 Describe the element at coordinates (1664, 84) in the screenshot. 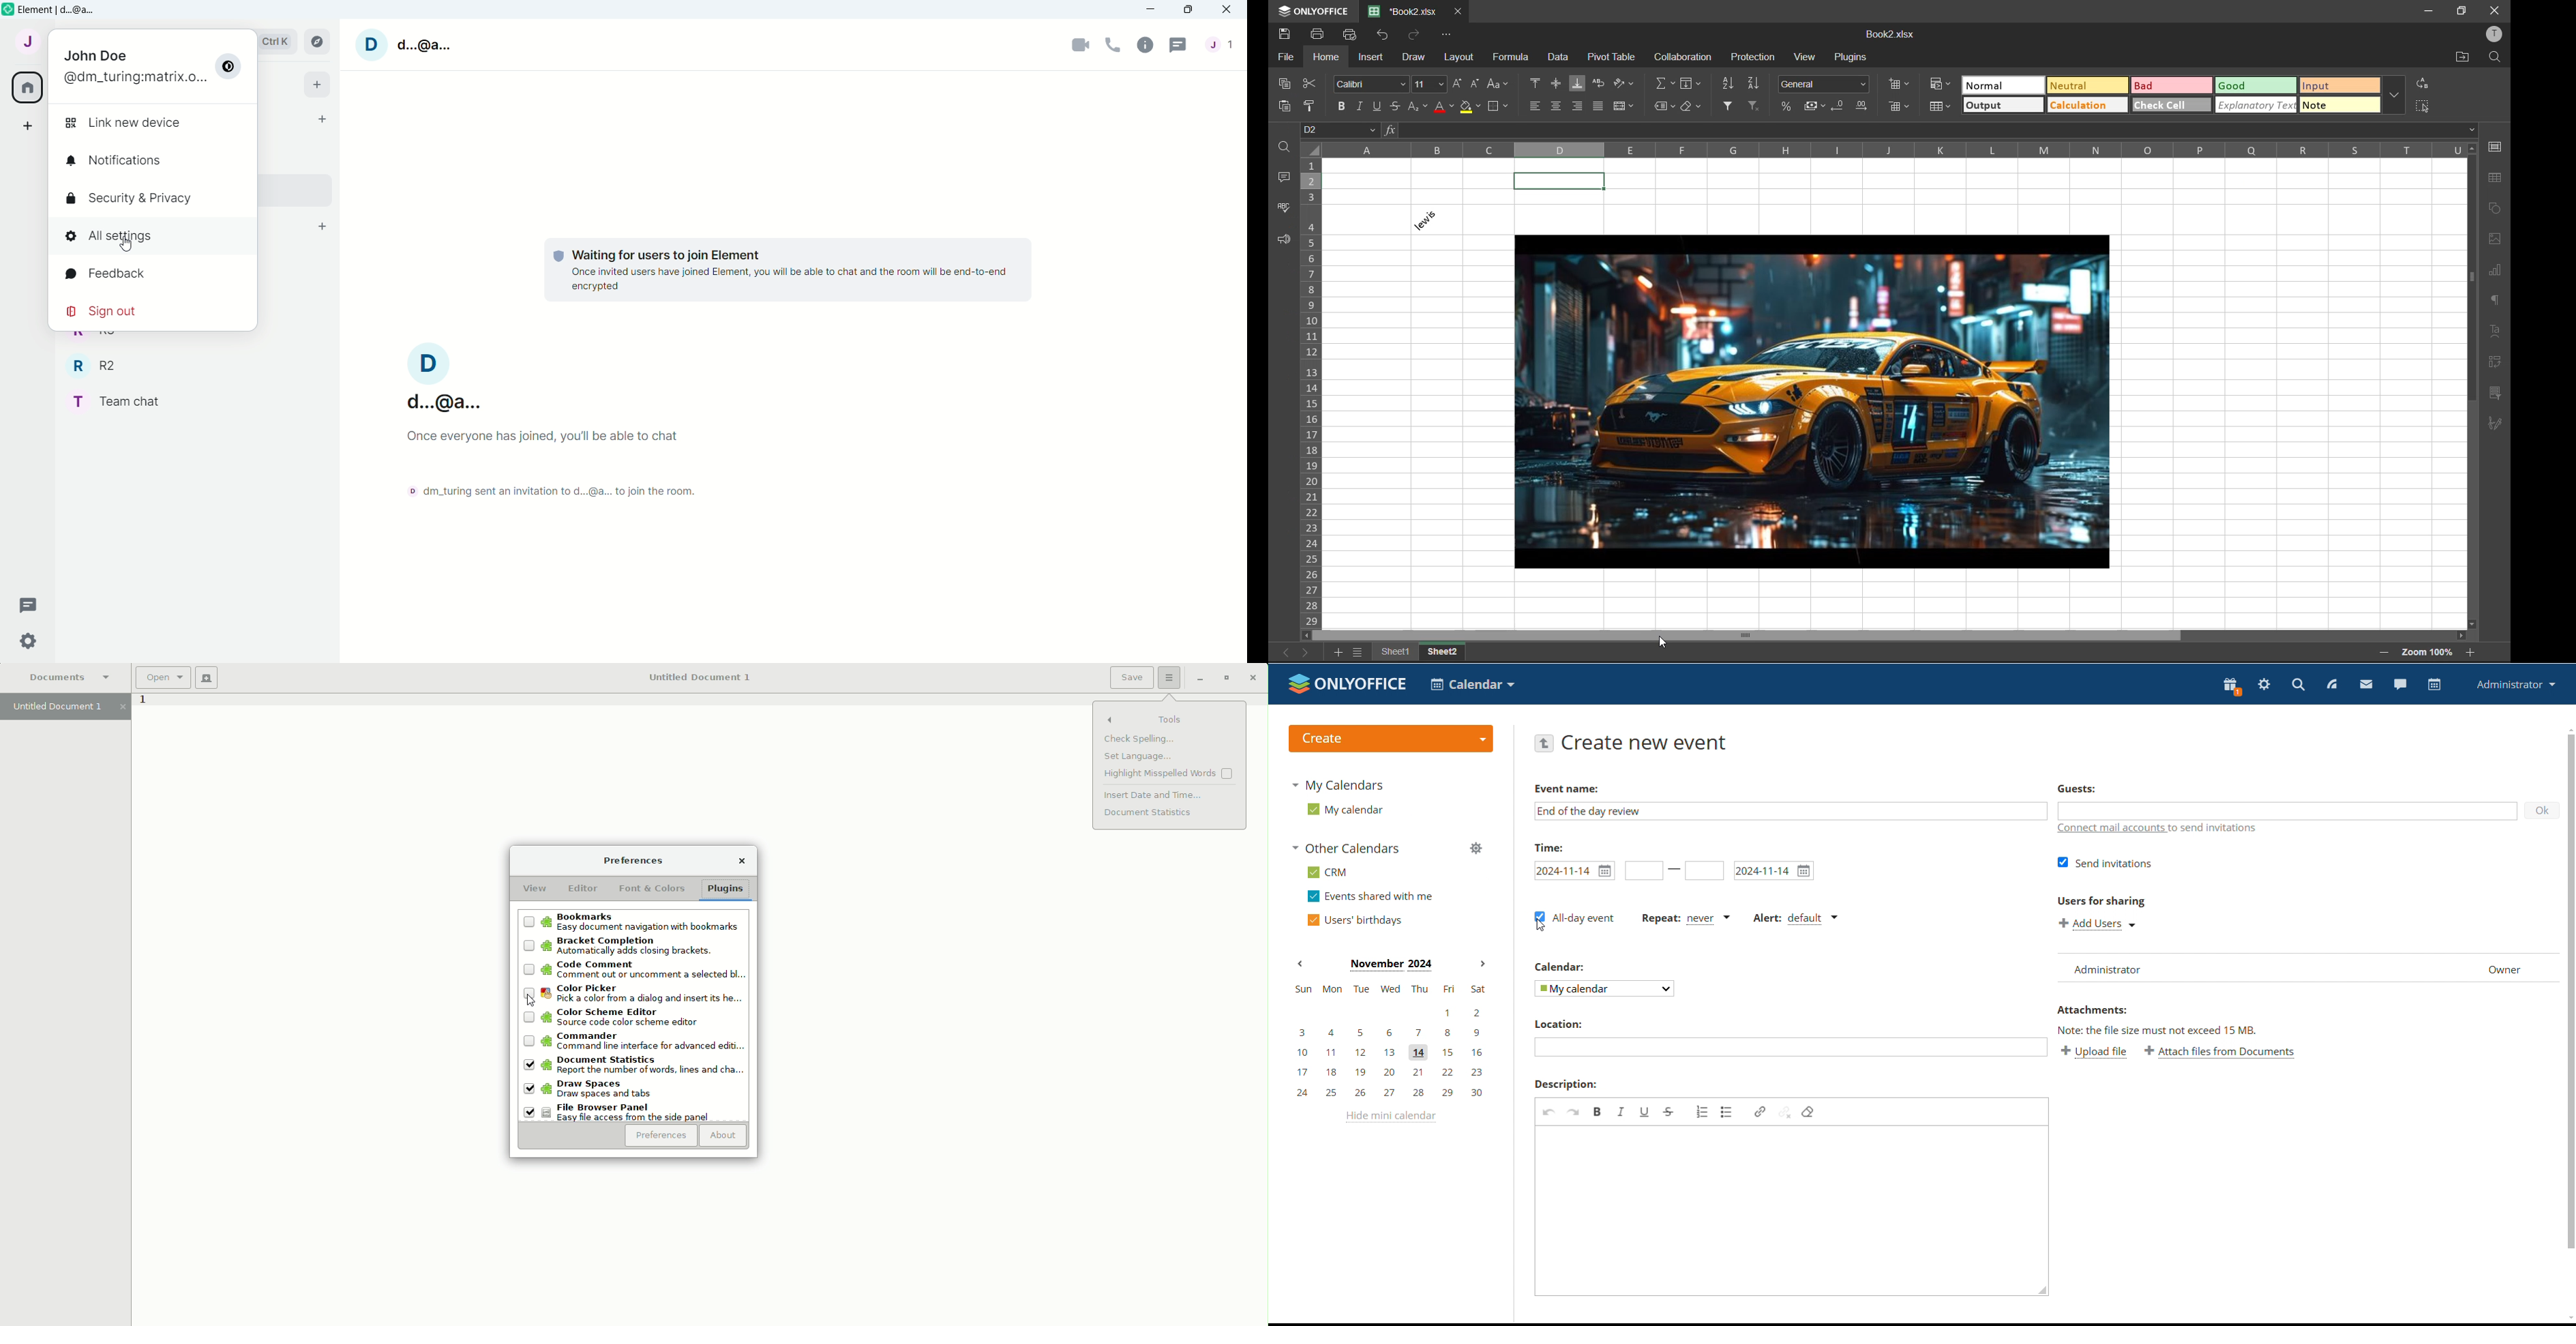

I see `summation` at that location.